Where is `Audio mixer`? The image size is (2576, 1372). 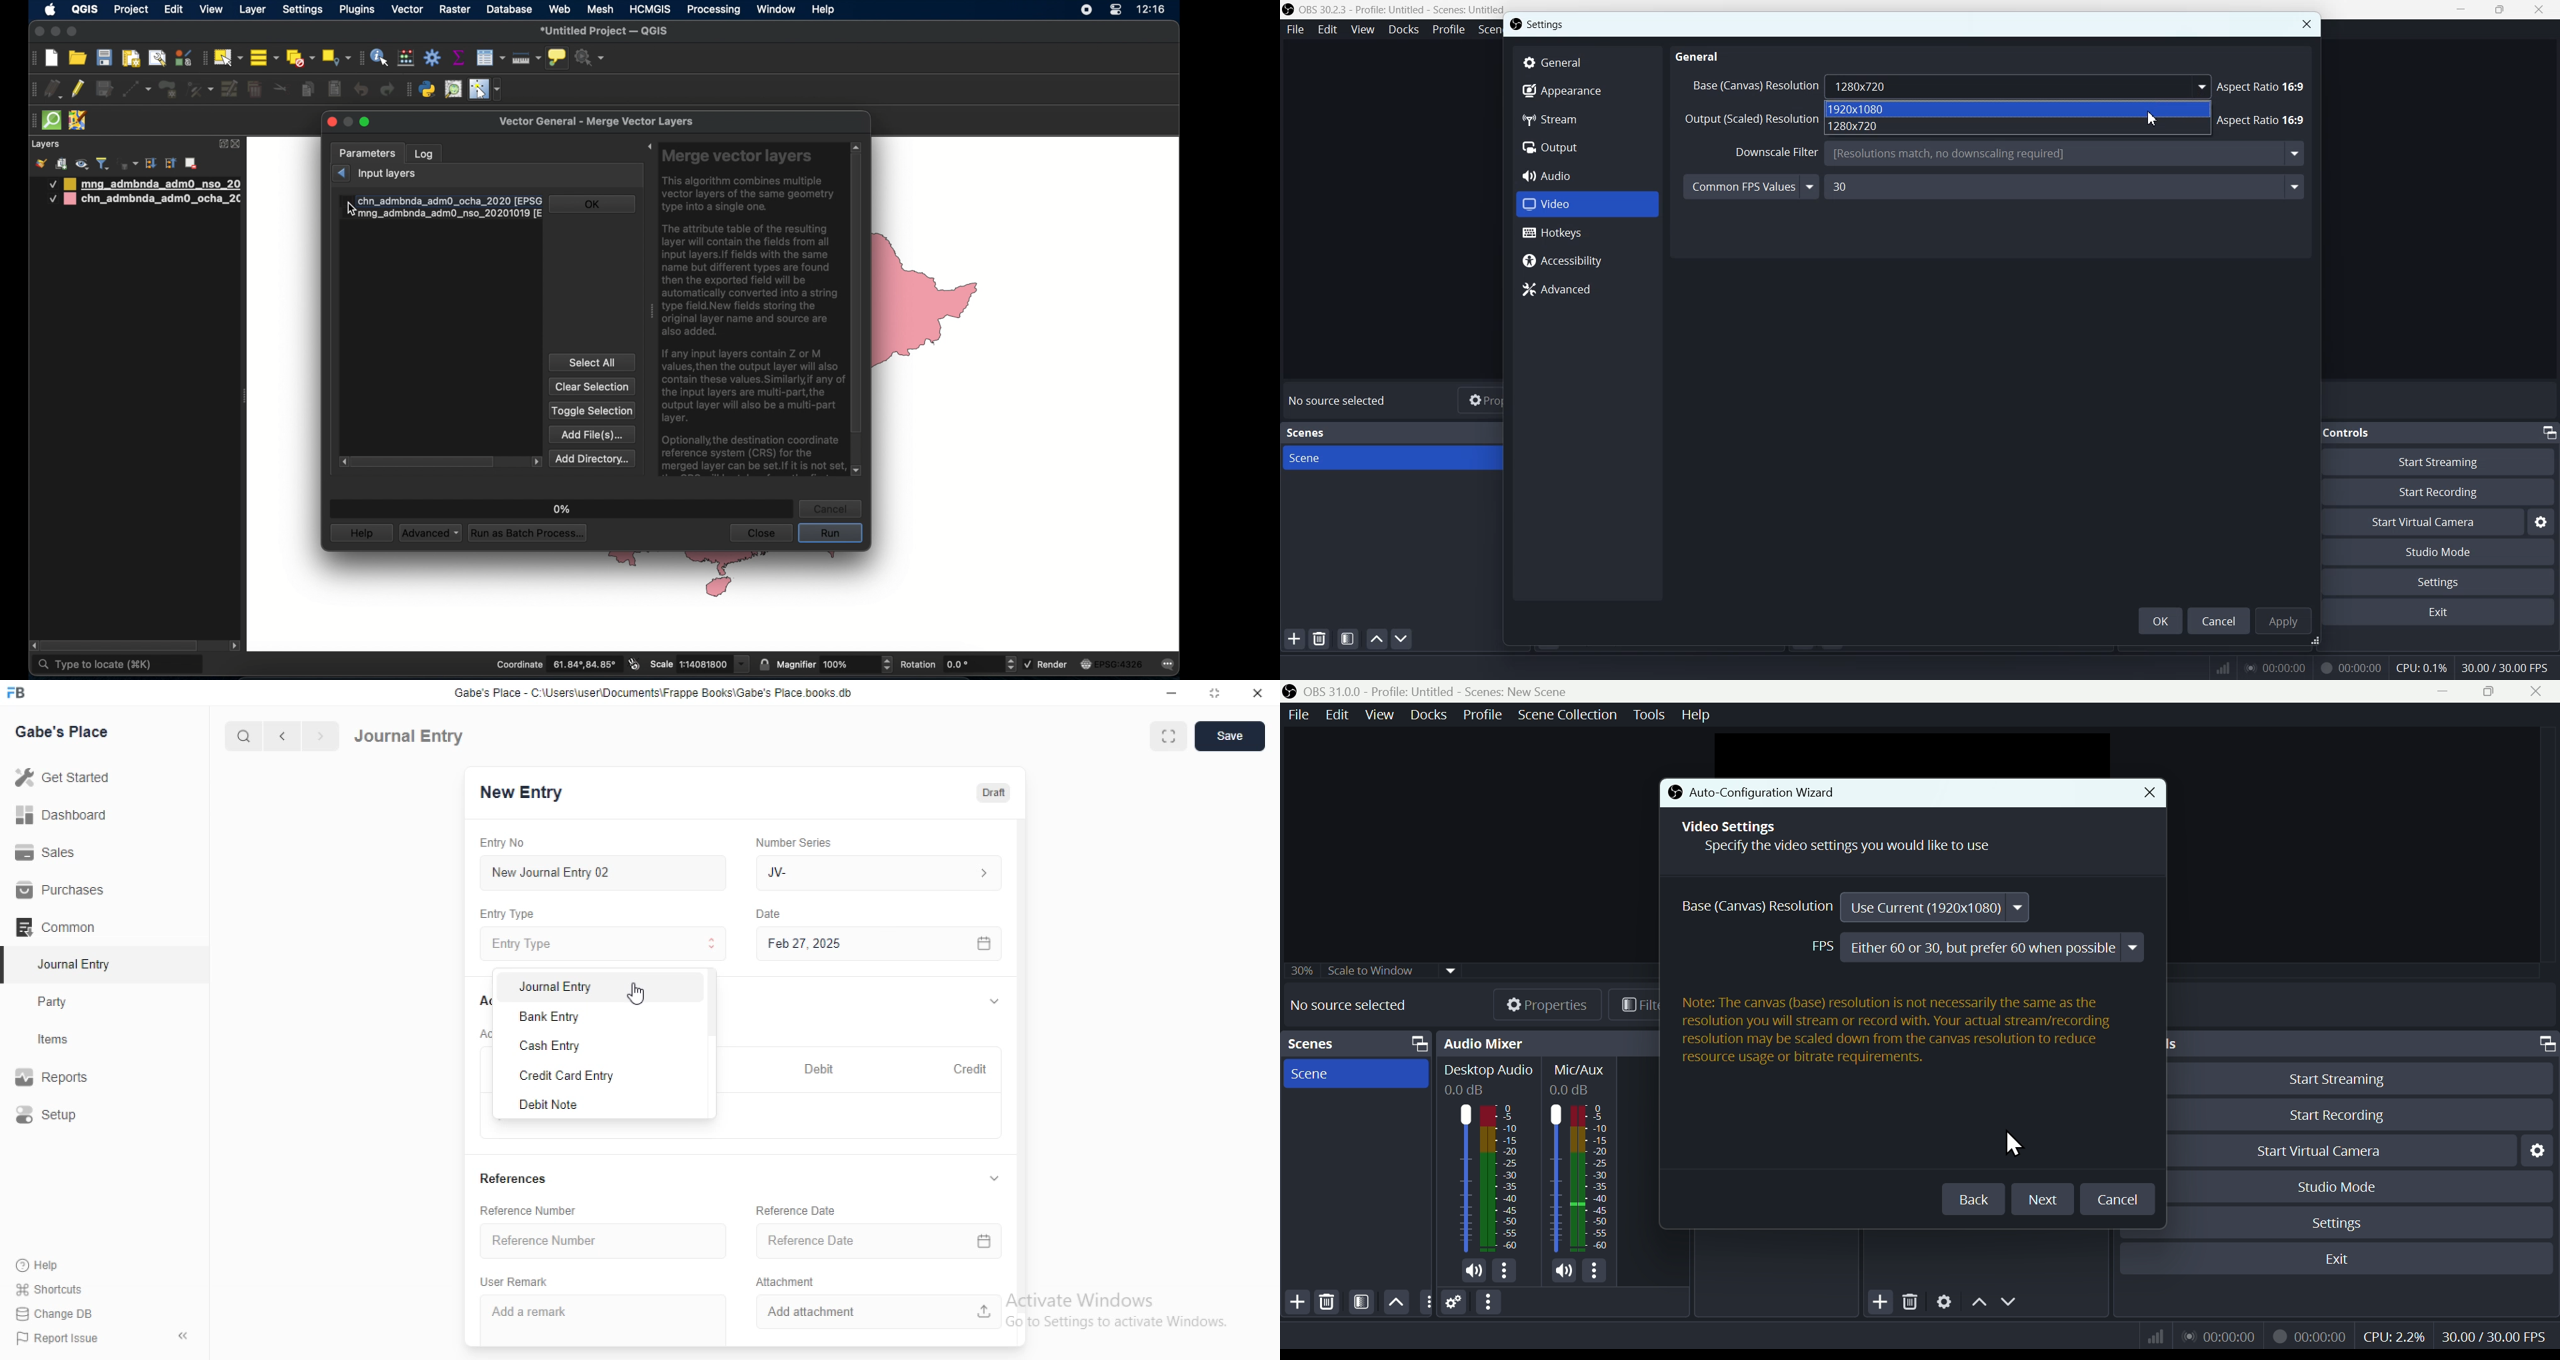 Audio mixer is located at coordinates (1484, 1043).